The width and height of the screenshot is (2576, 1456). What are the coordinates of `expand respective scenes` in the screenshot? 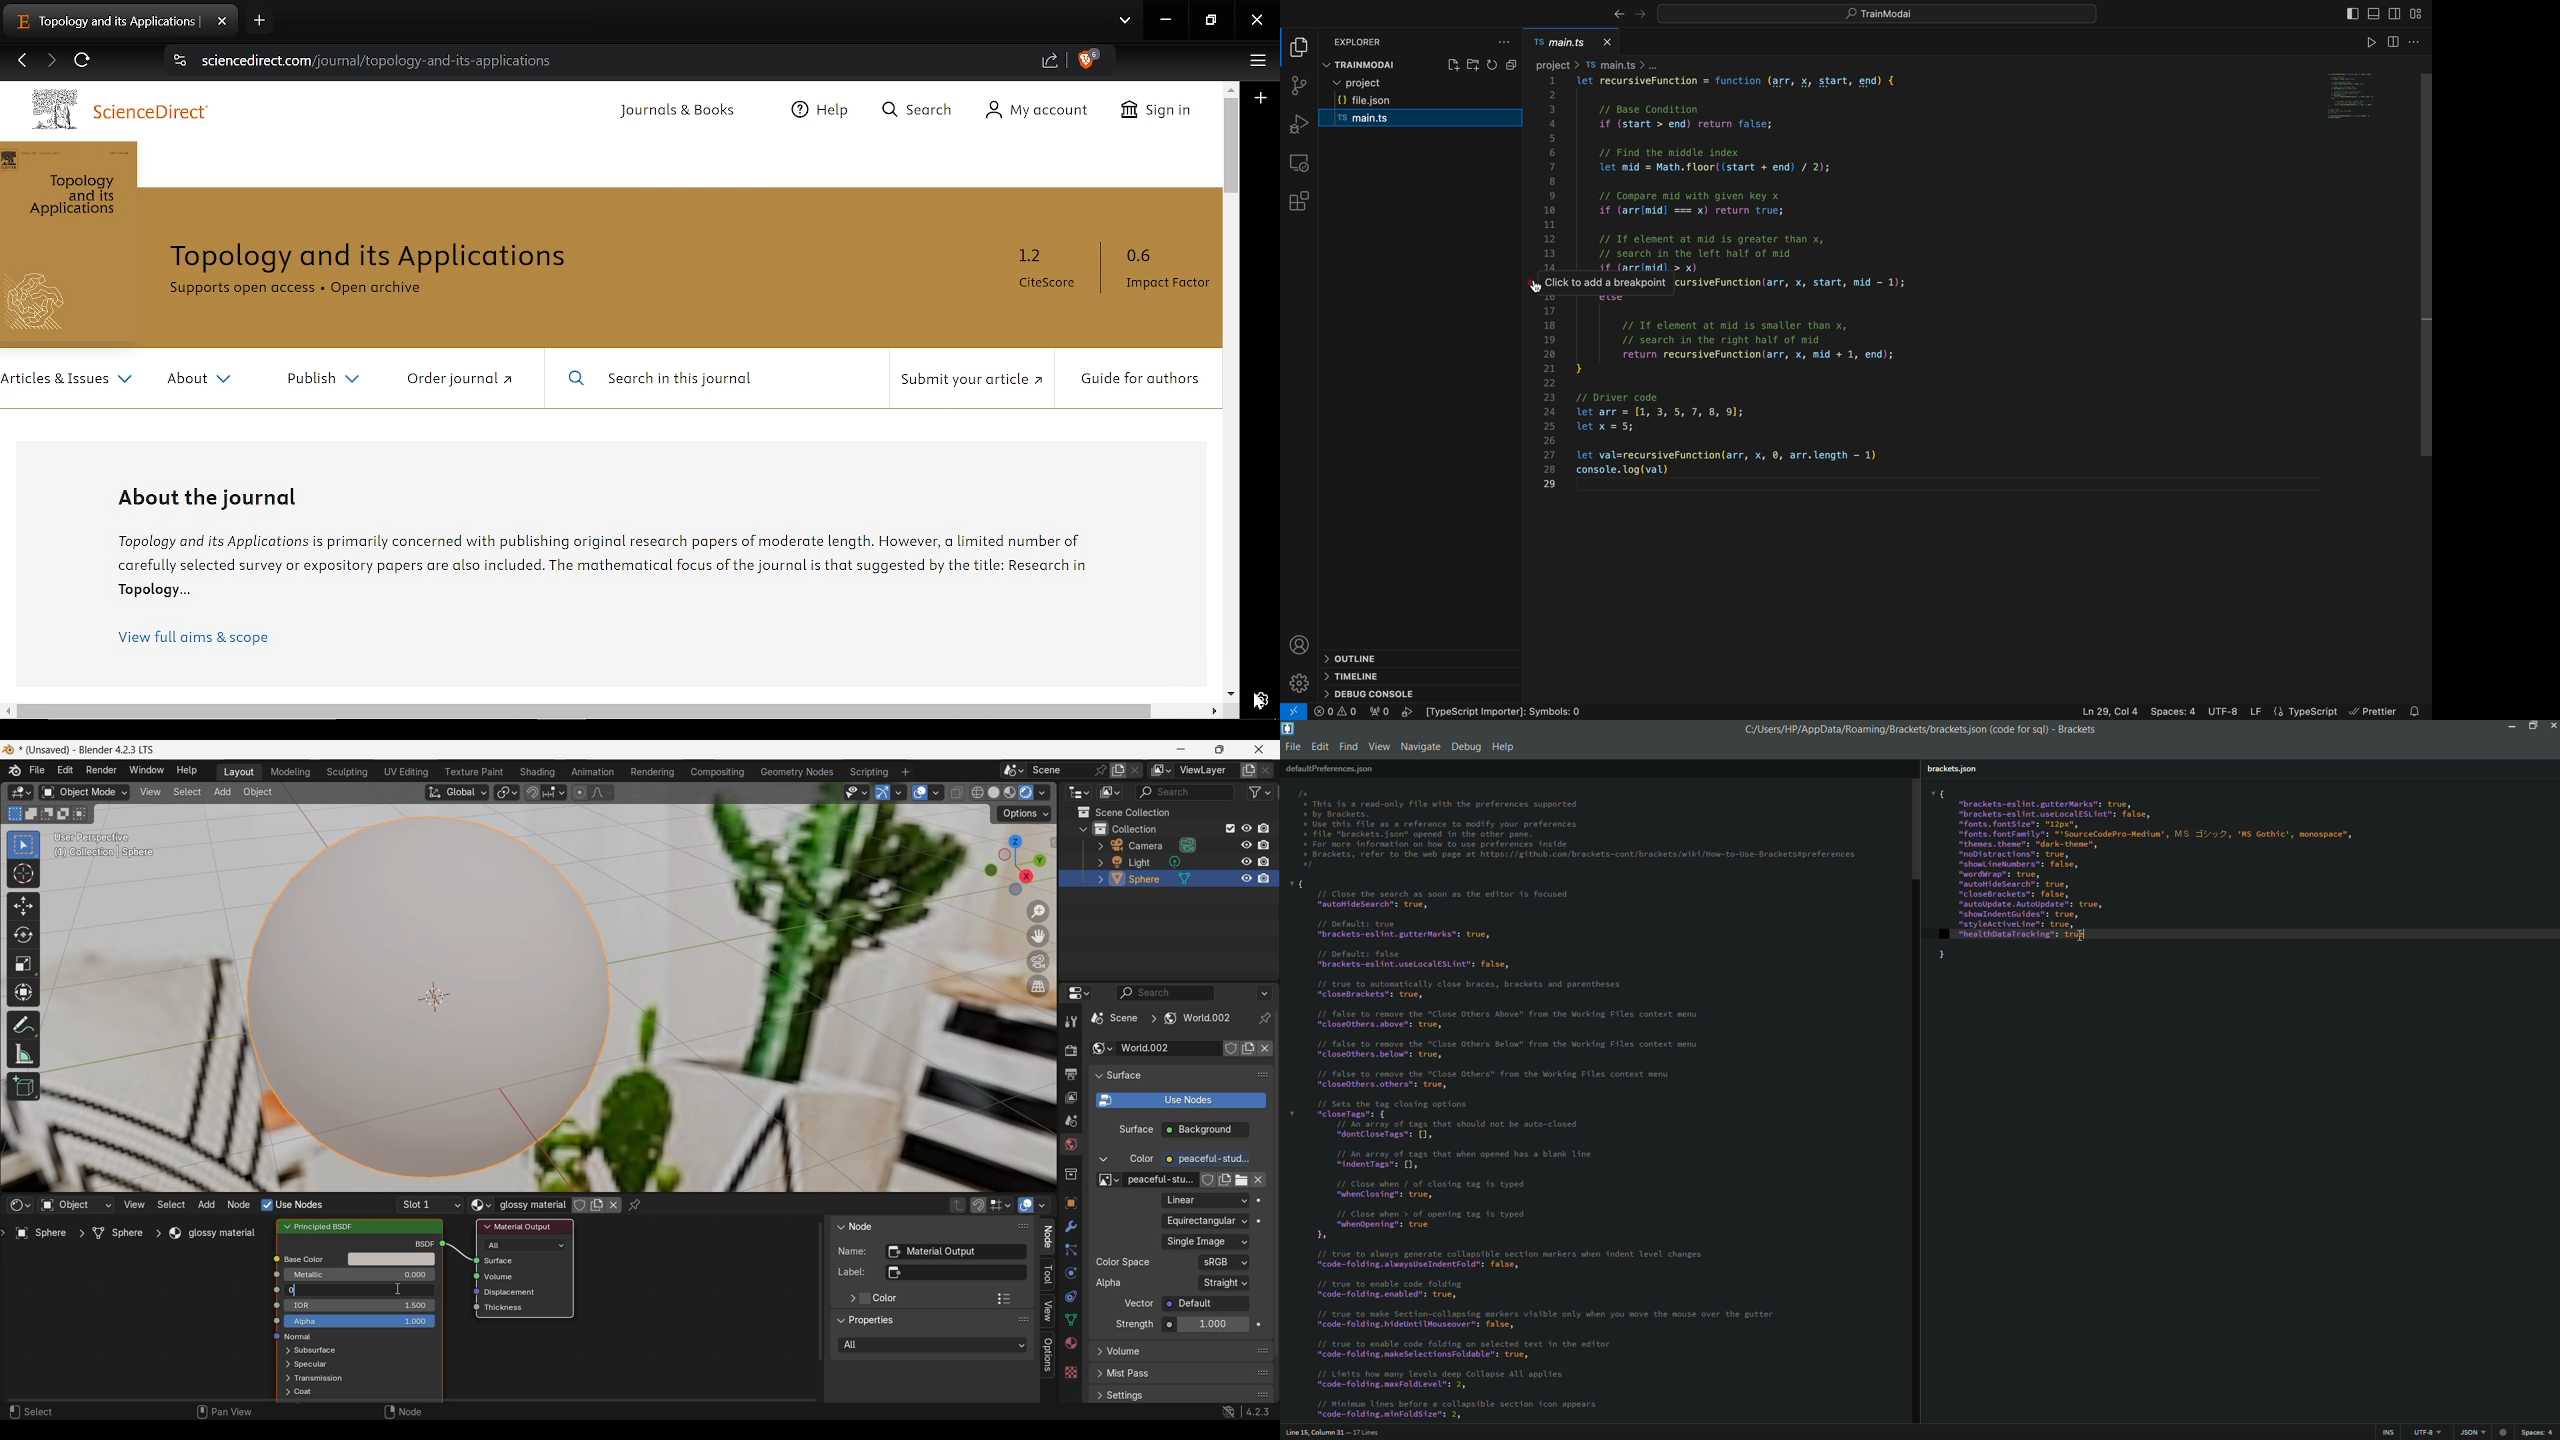 It's located at (1097, 863).